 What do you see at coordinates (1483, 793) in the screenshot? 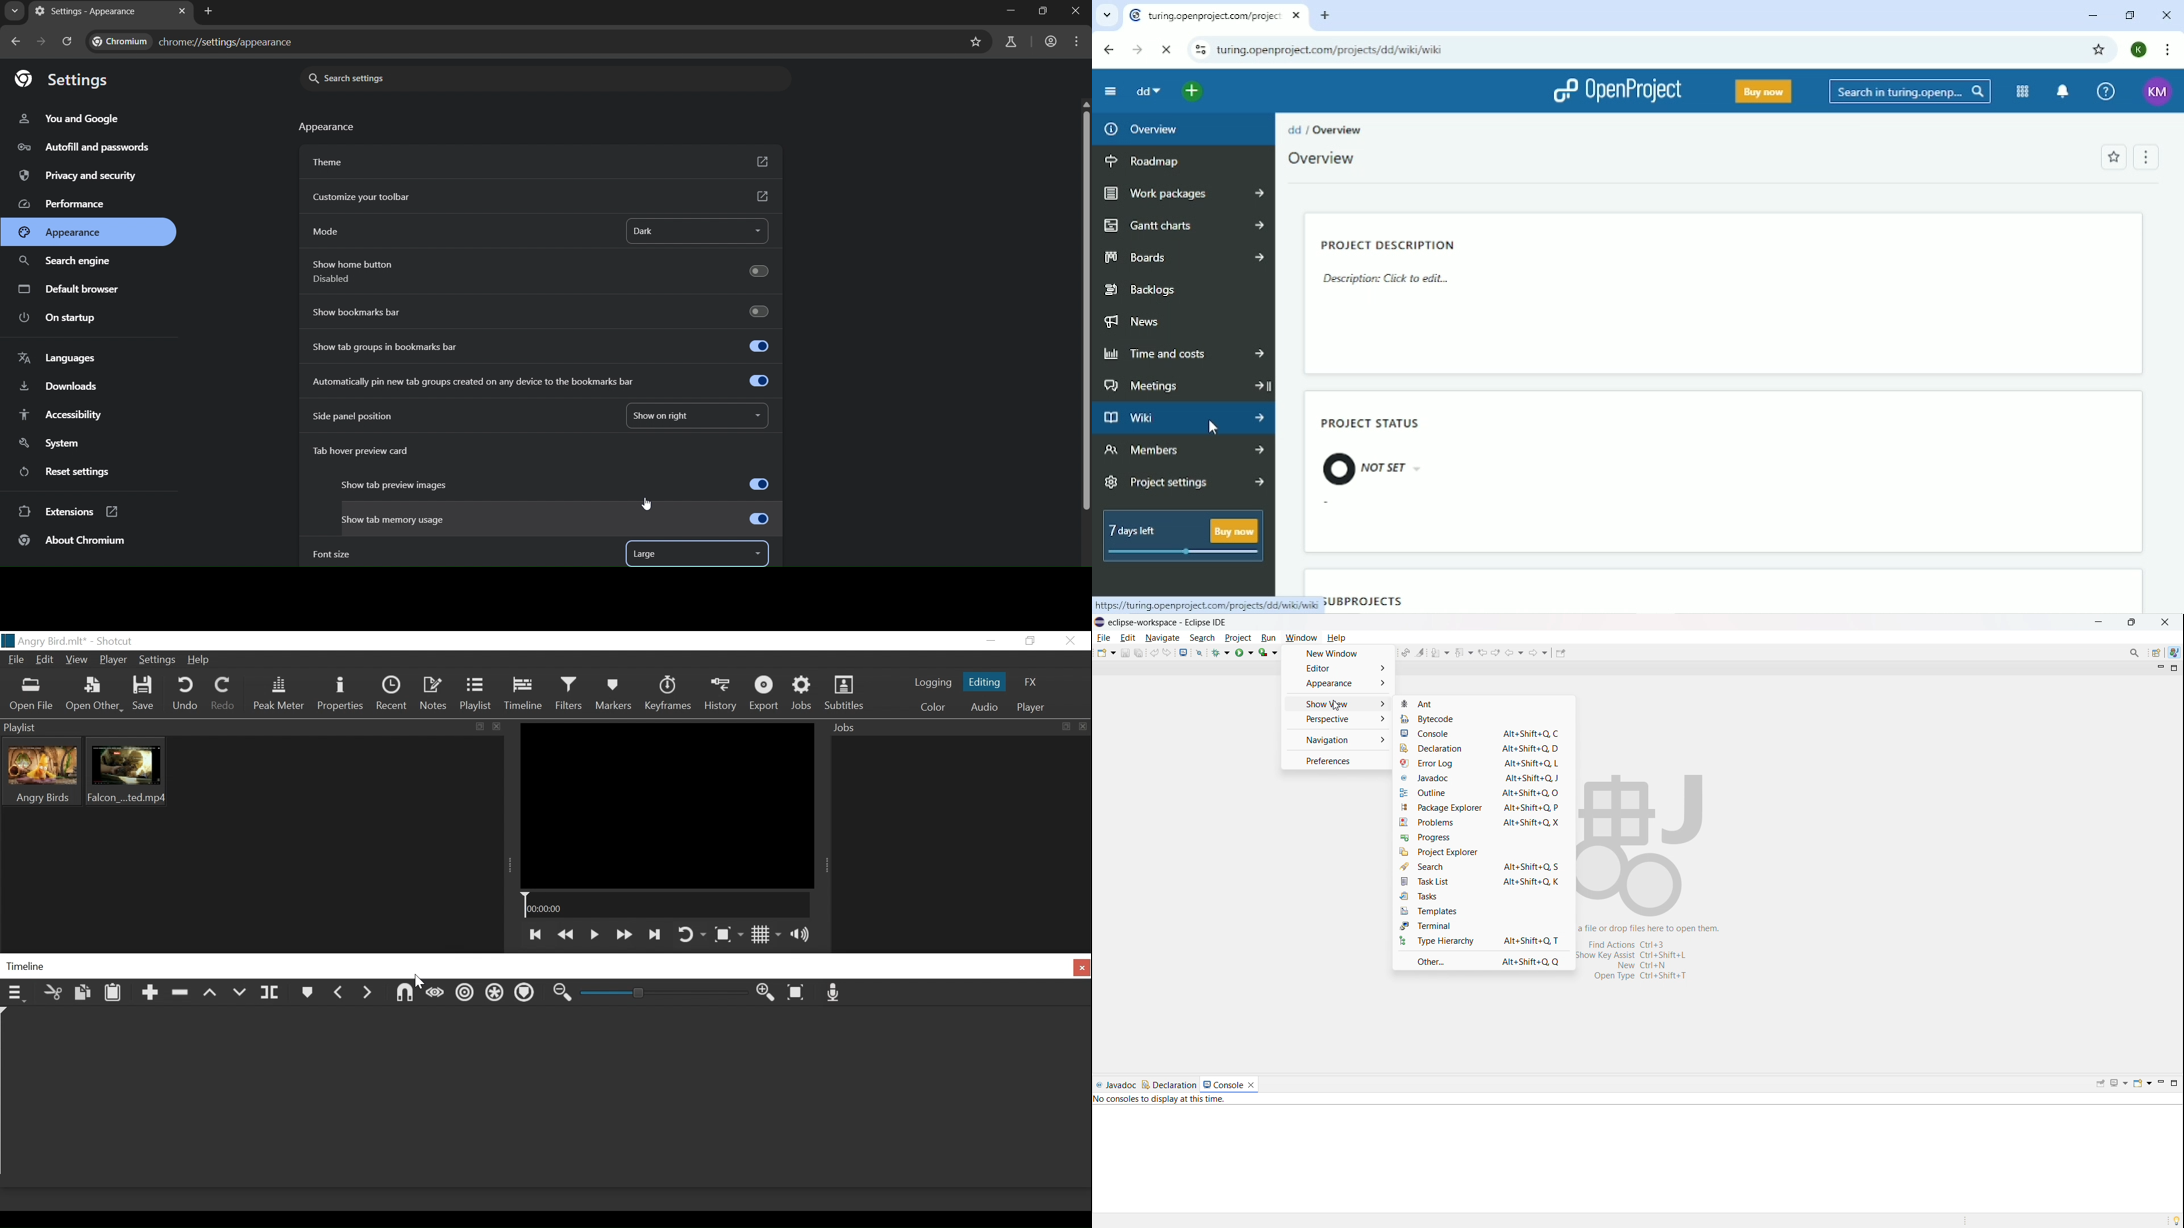
I see `outline` at bounding box center [1483, 793].